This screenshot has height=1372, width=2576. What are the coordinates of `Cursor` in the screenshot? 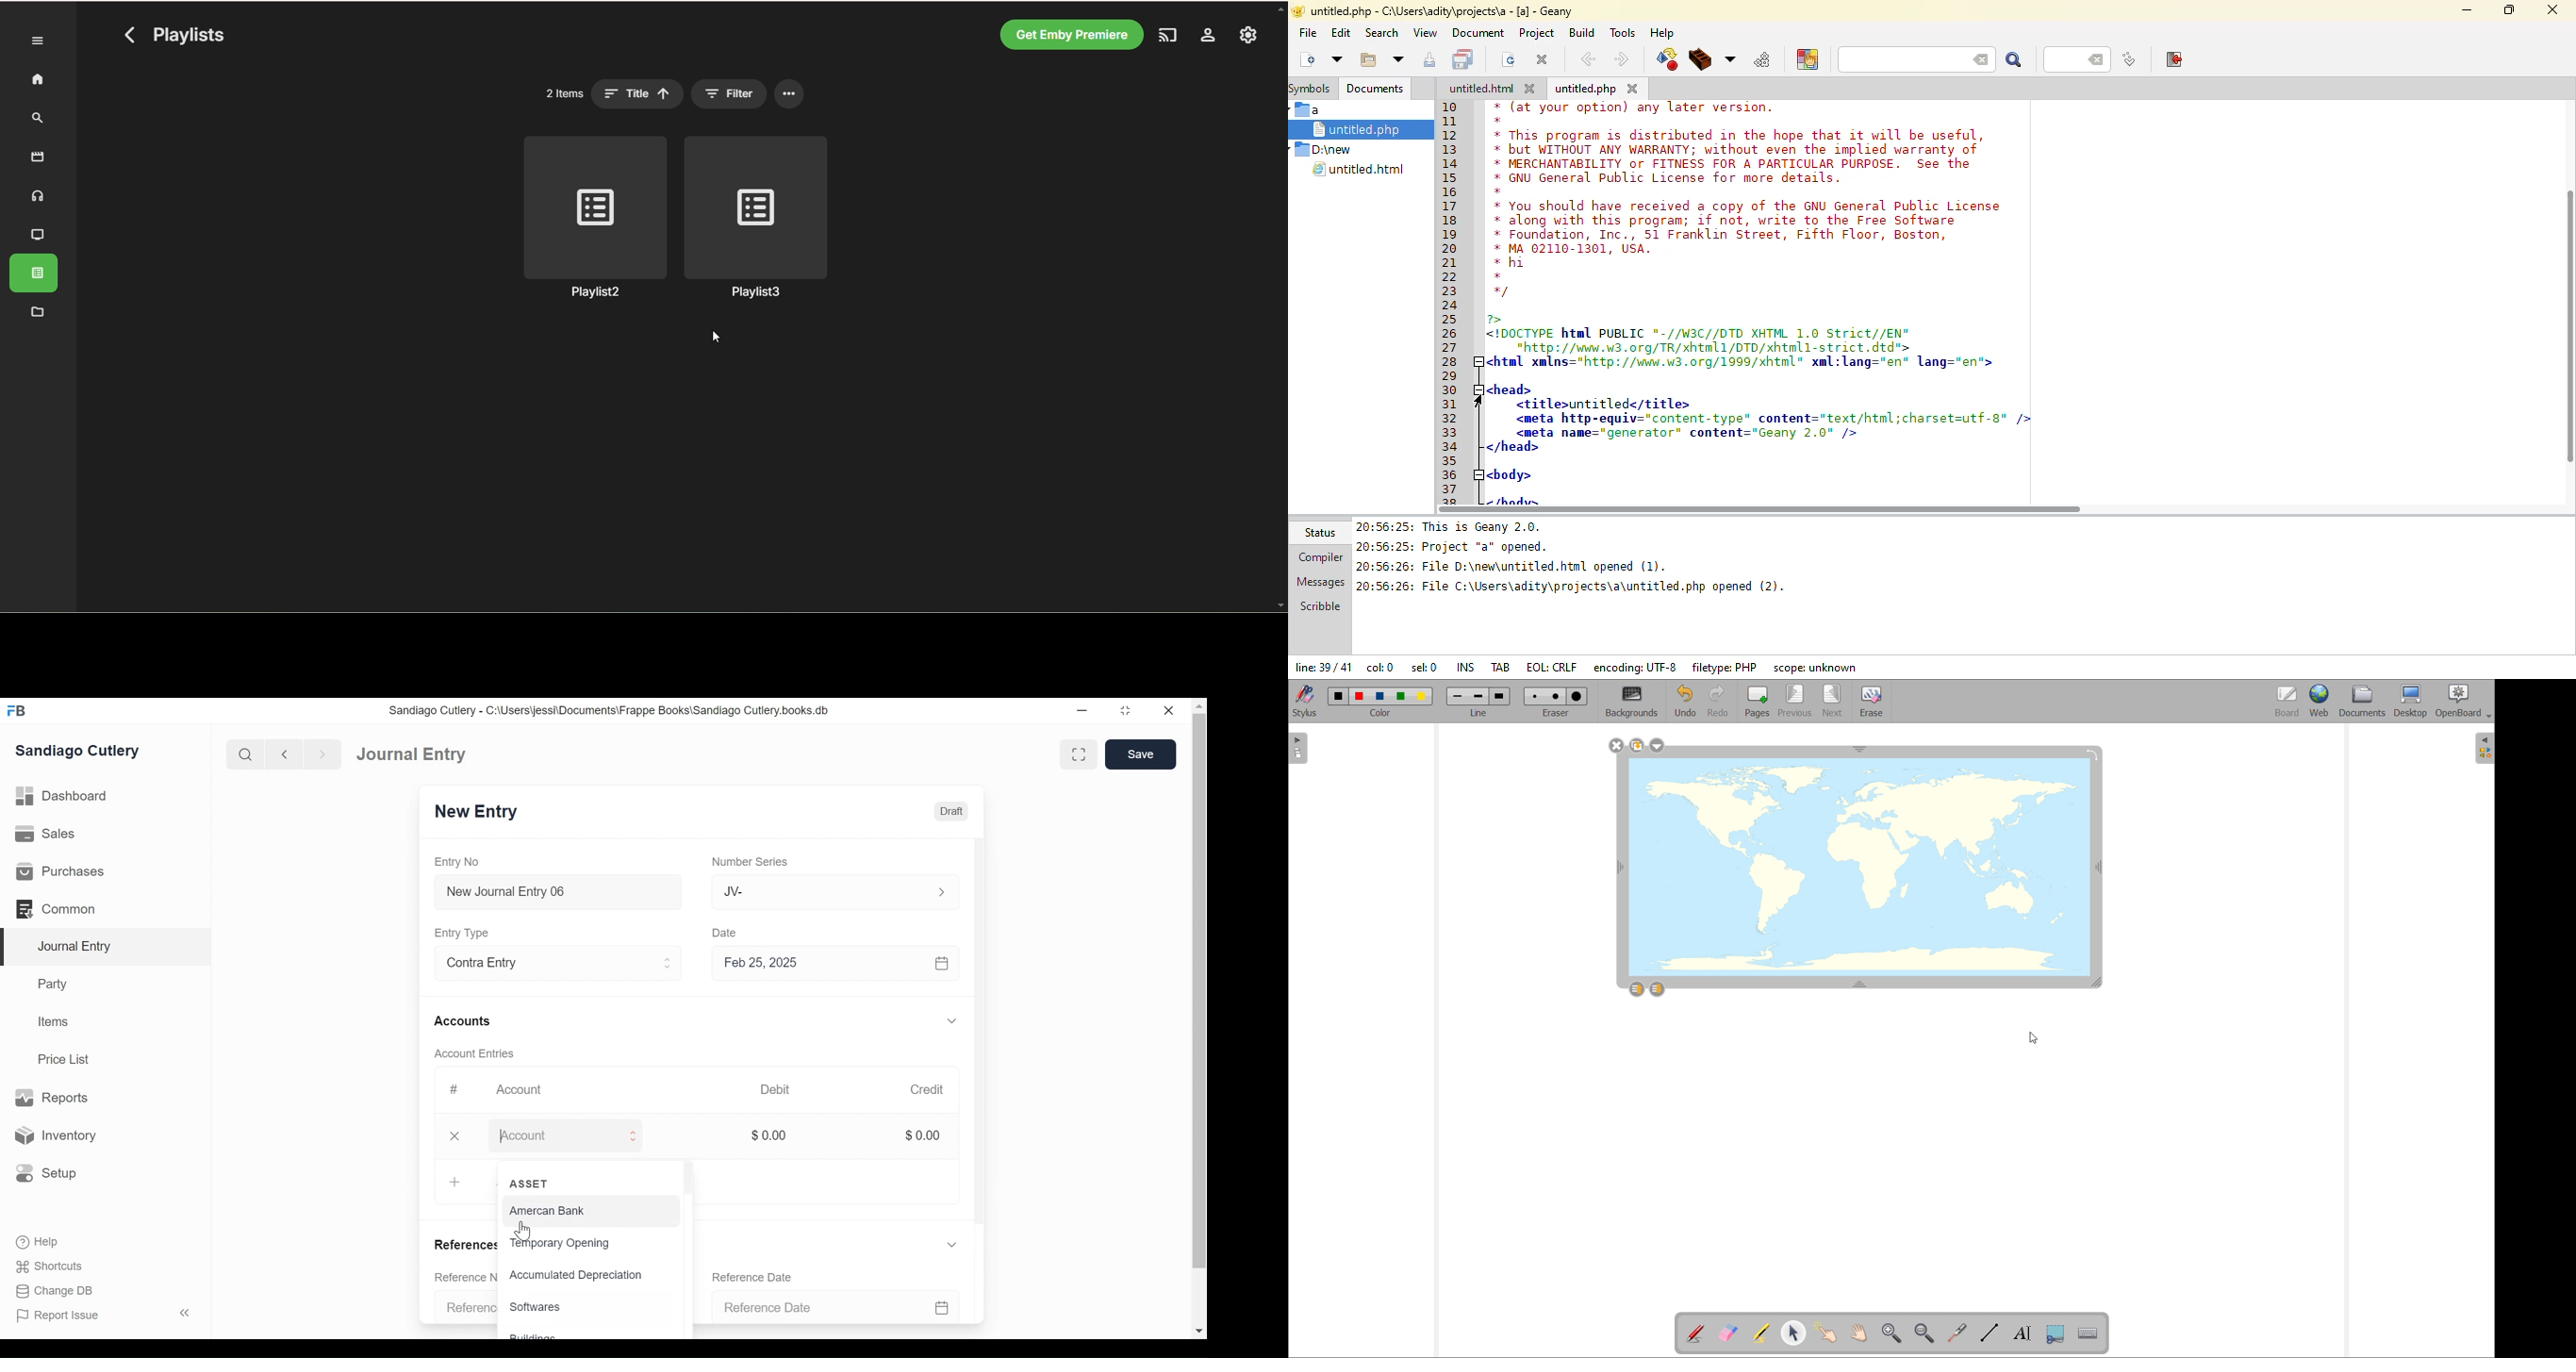 It's located at (523, 1230).